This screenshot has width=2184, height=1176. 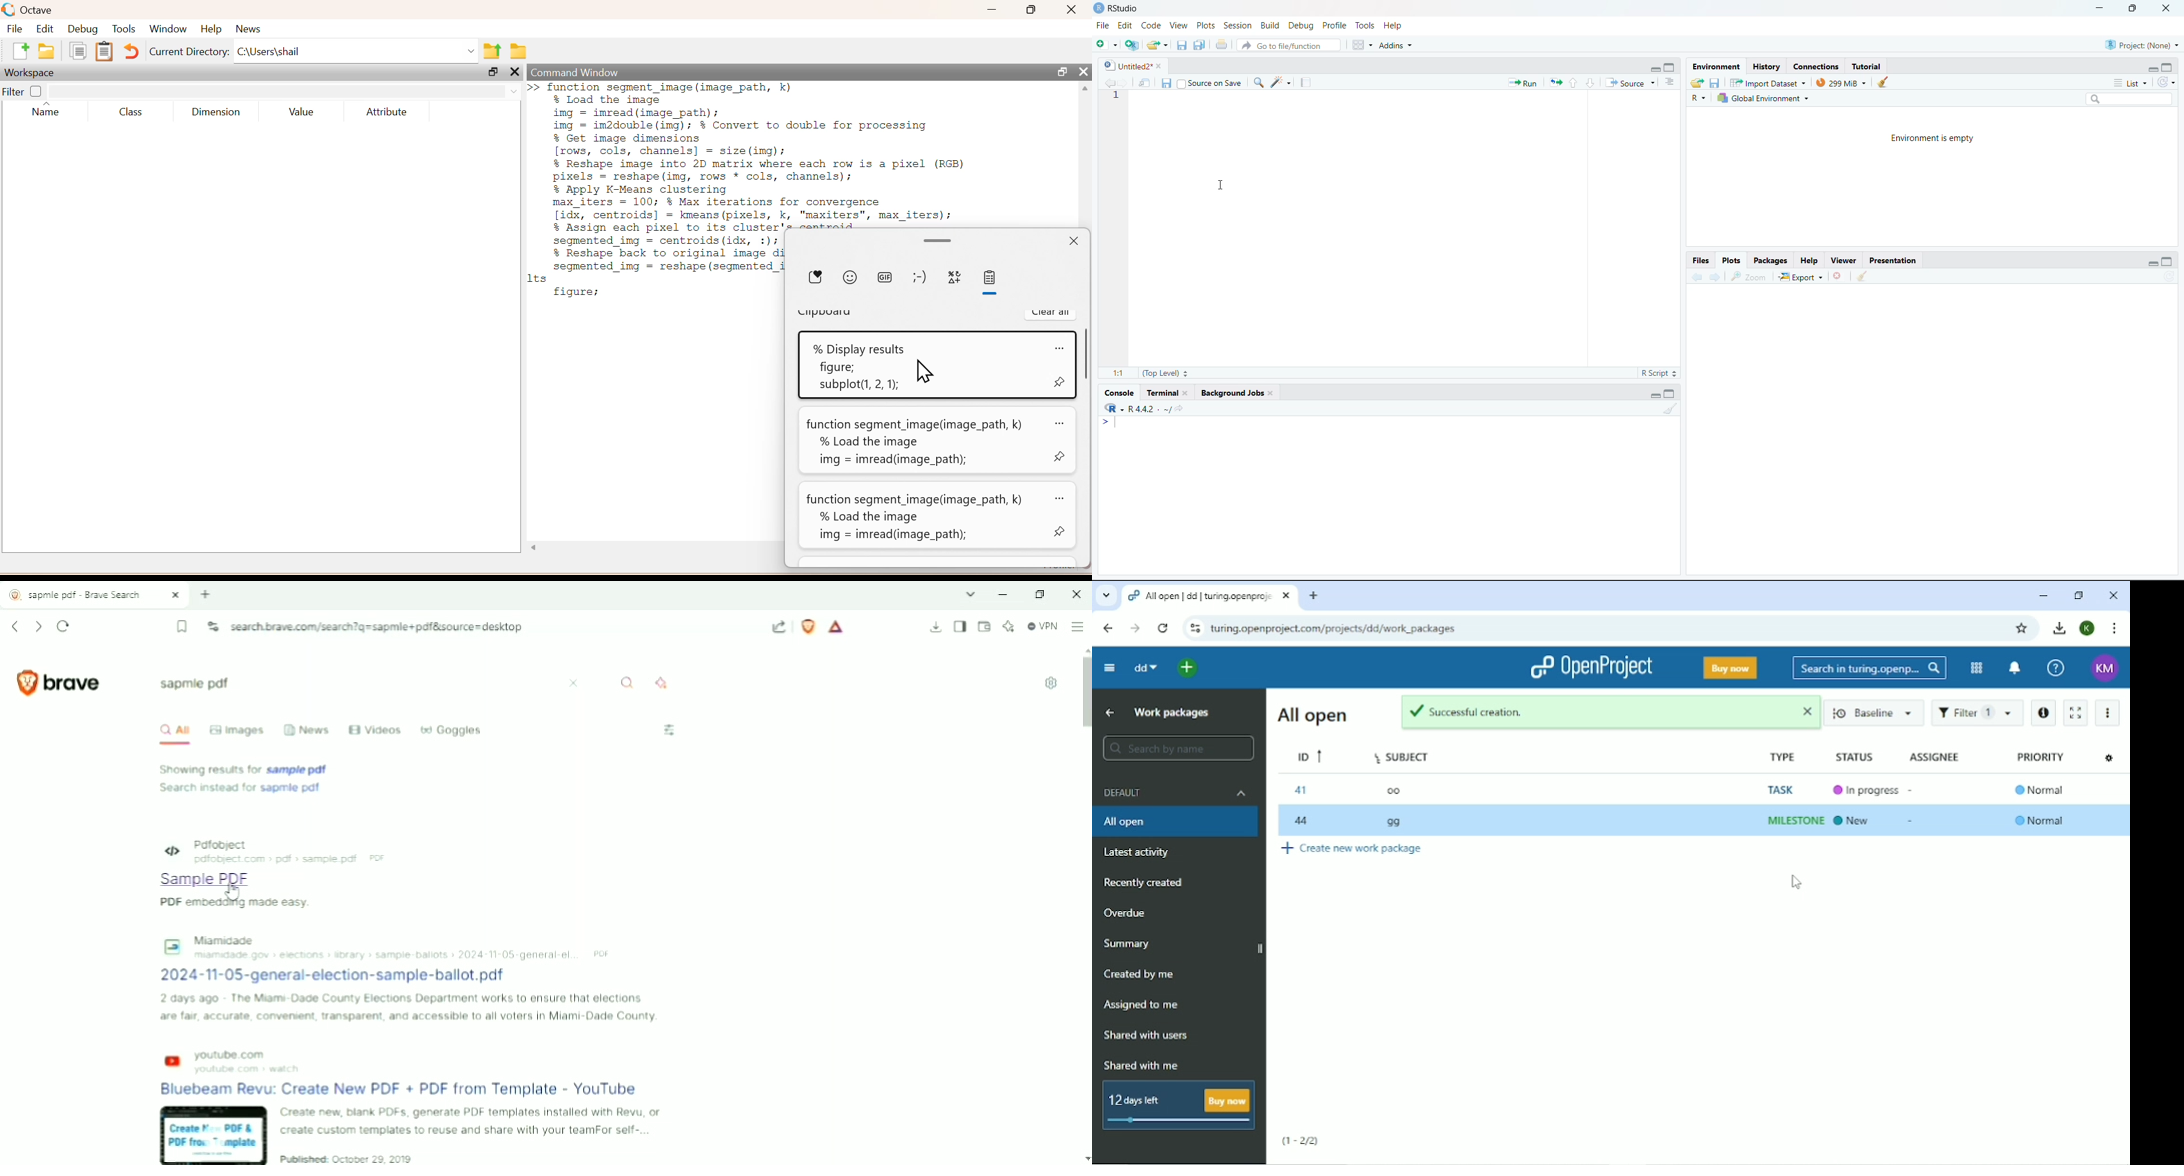 I want to click on clear all plots, so click(x=1863, y=277).